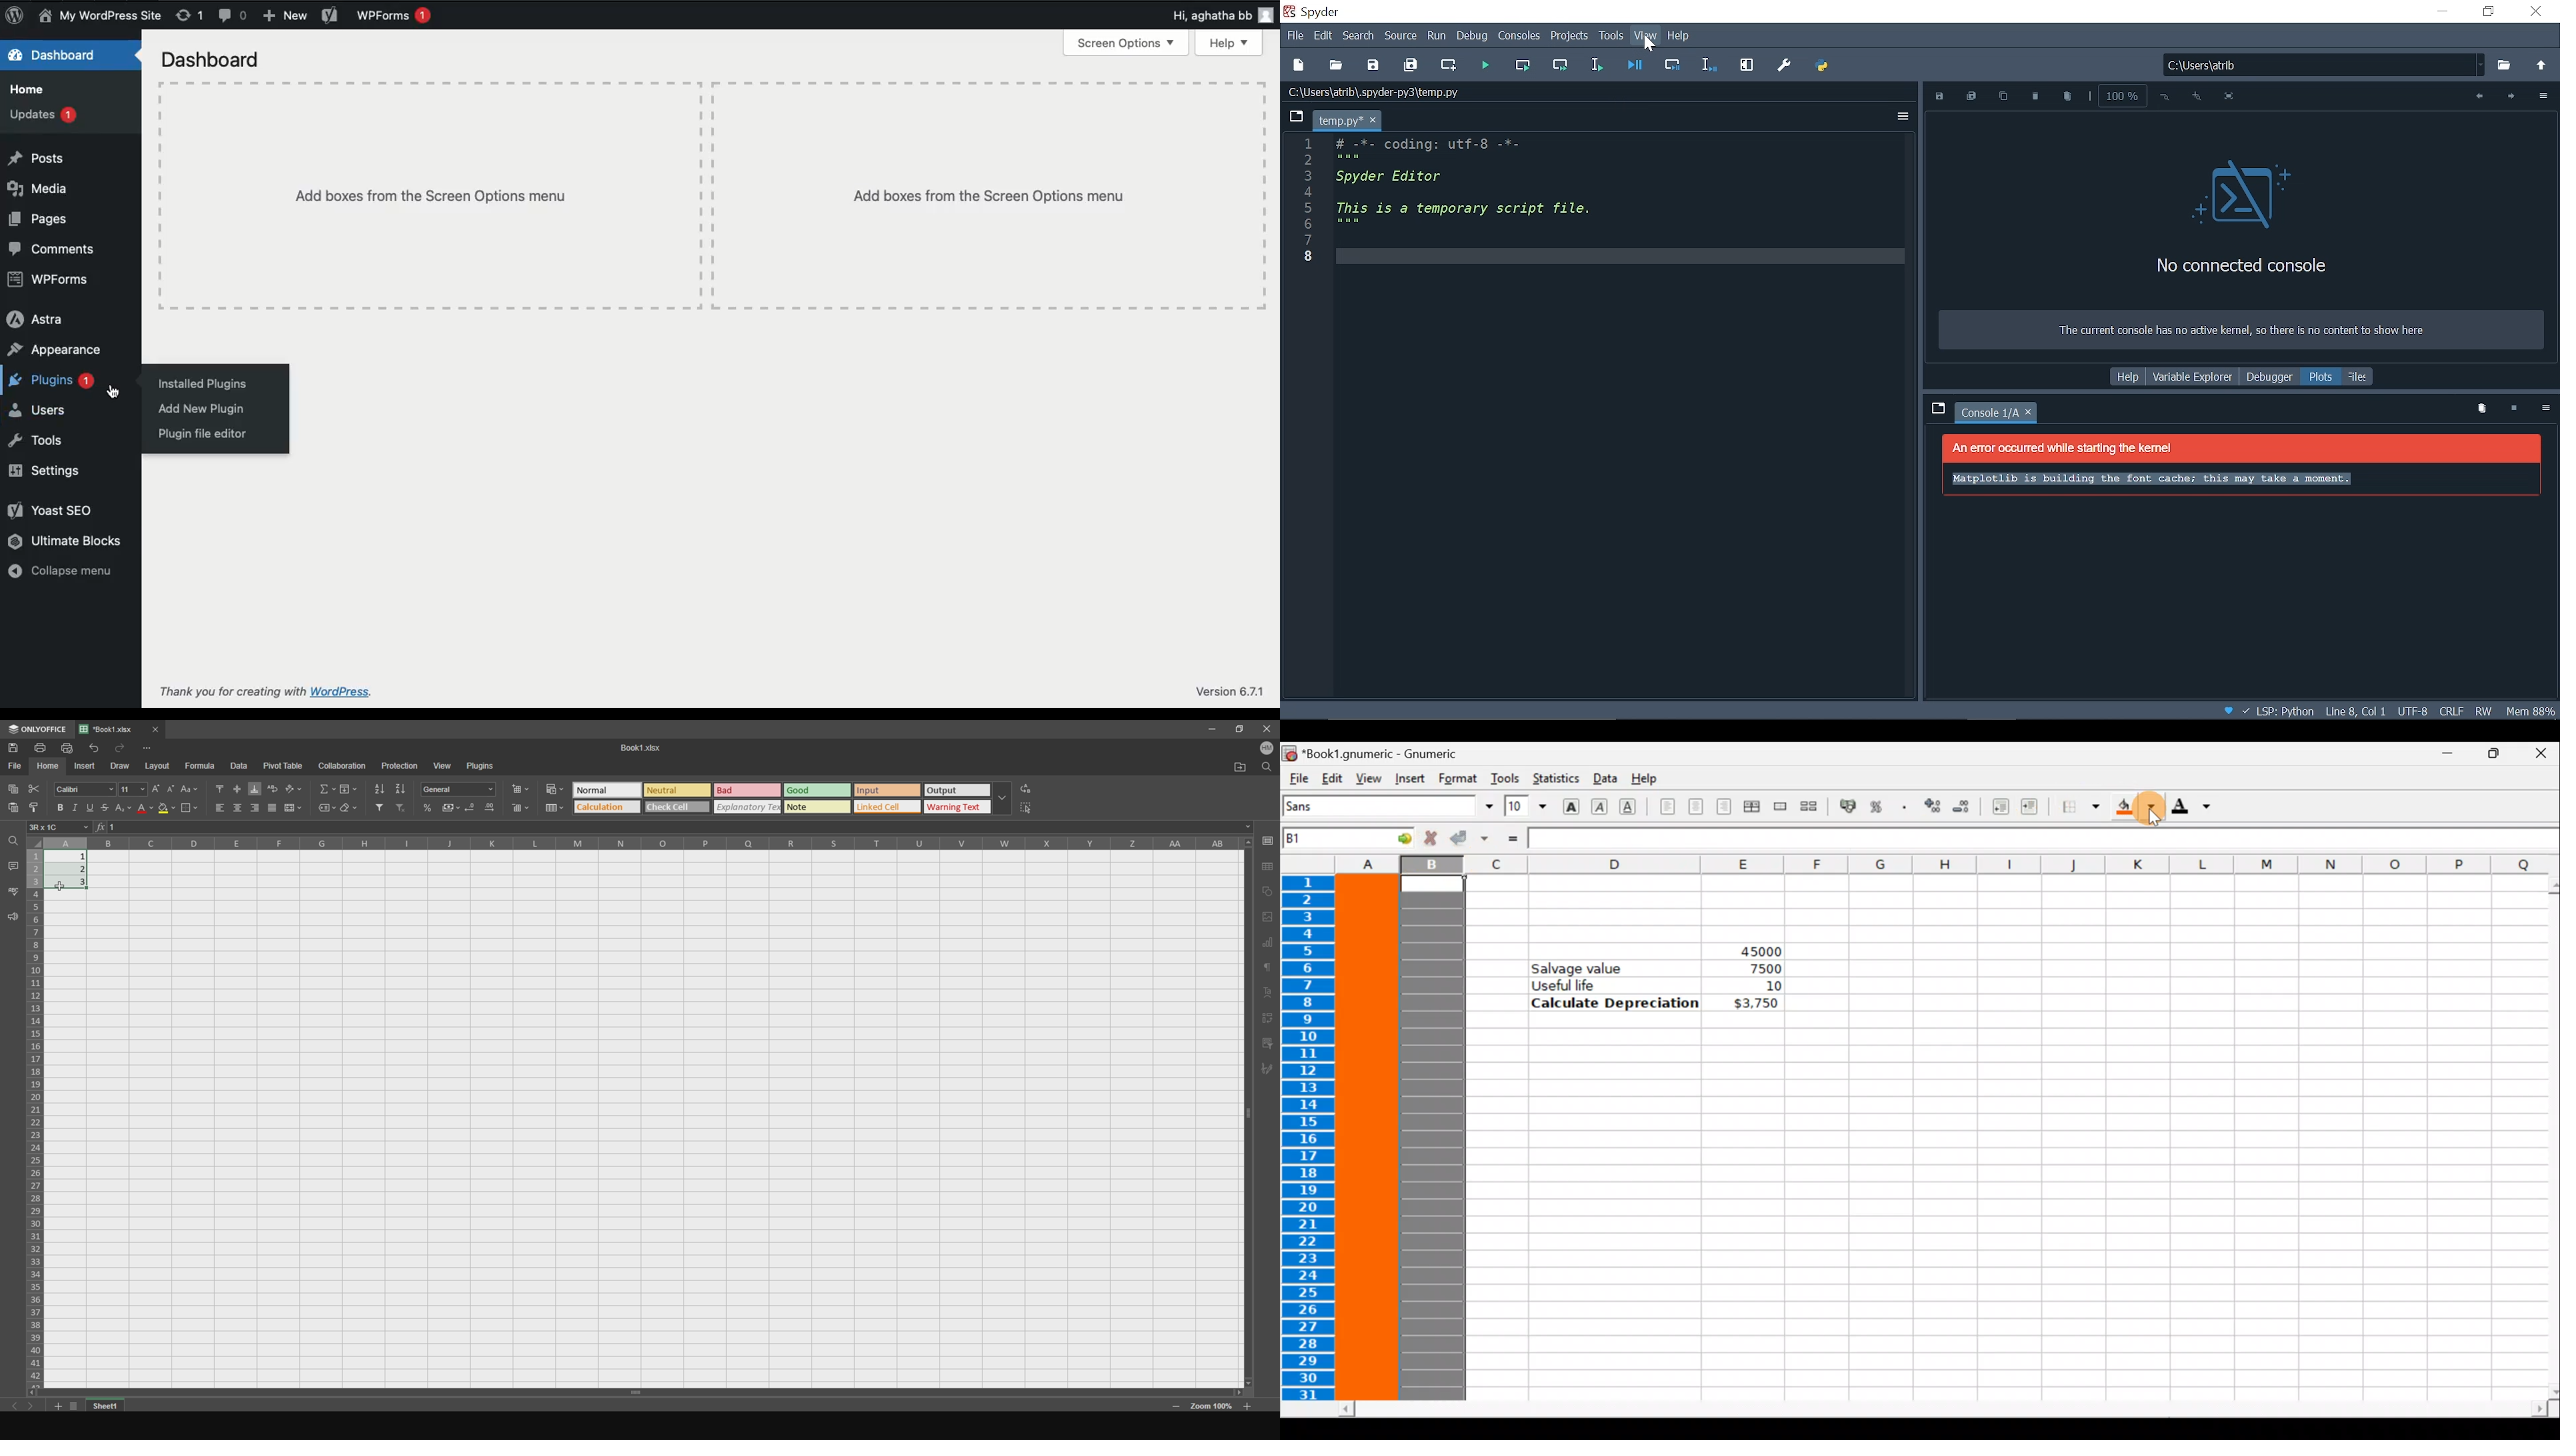 Image resolution: width=2576 pixels, height=1456 pixels. I want to click on 7500, so click(1761, 969).